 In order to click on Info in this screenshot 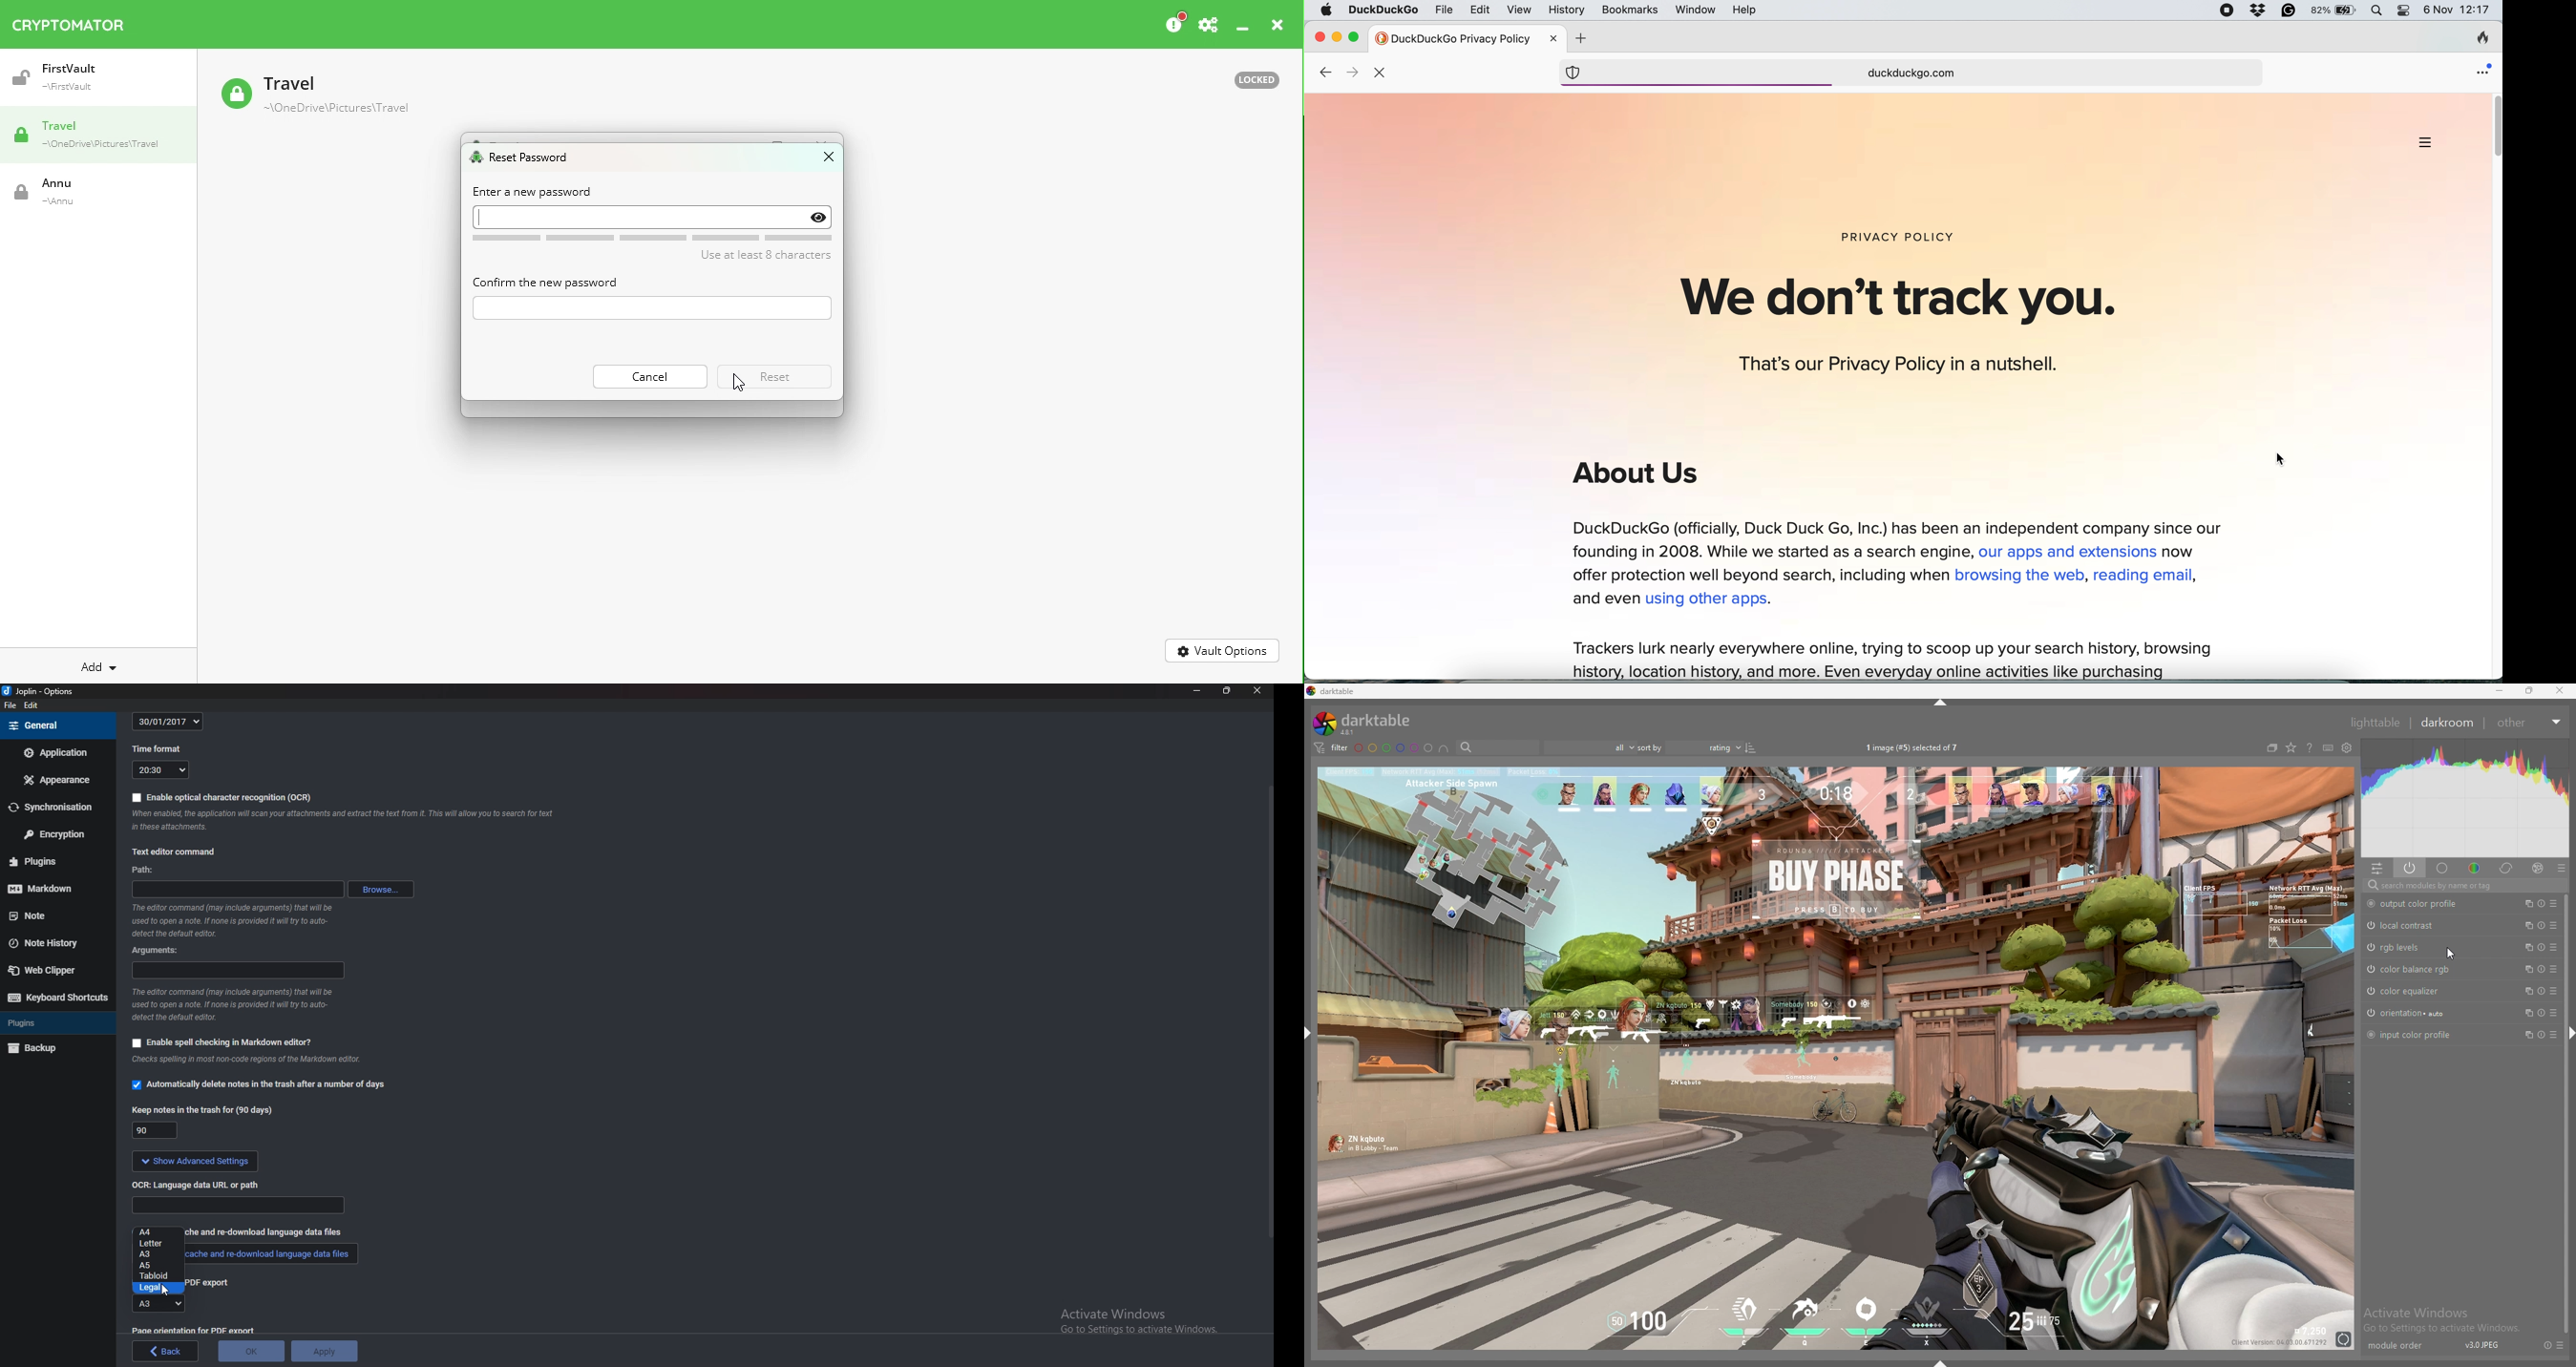, I will do `click(238, 1007)`.